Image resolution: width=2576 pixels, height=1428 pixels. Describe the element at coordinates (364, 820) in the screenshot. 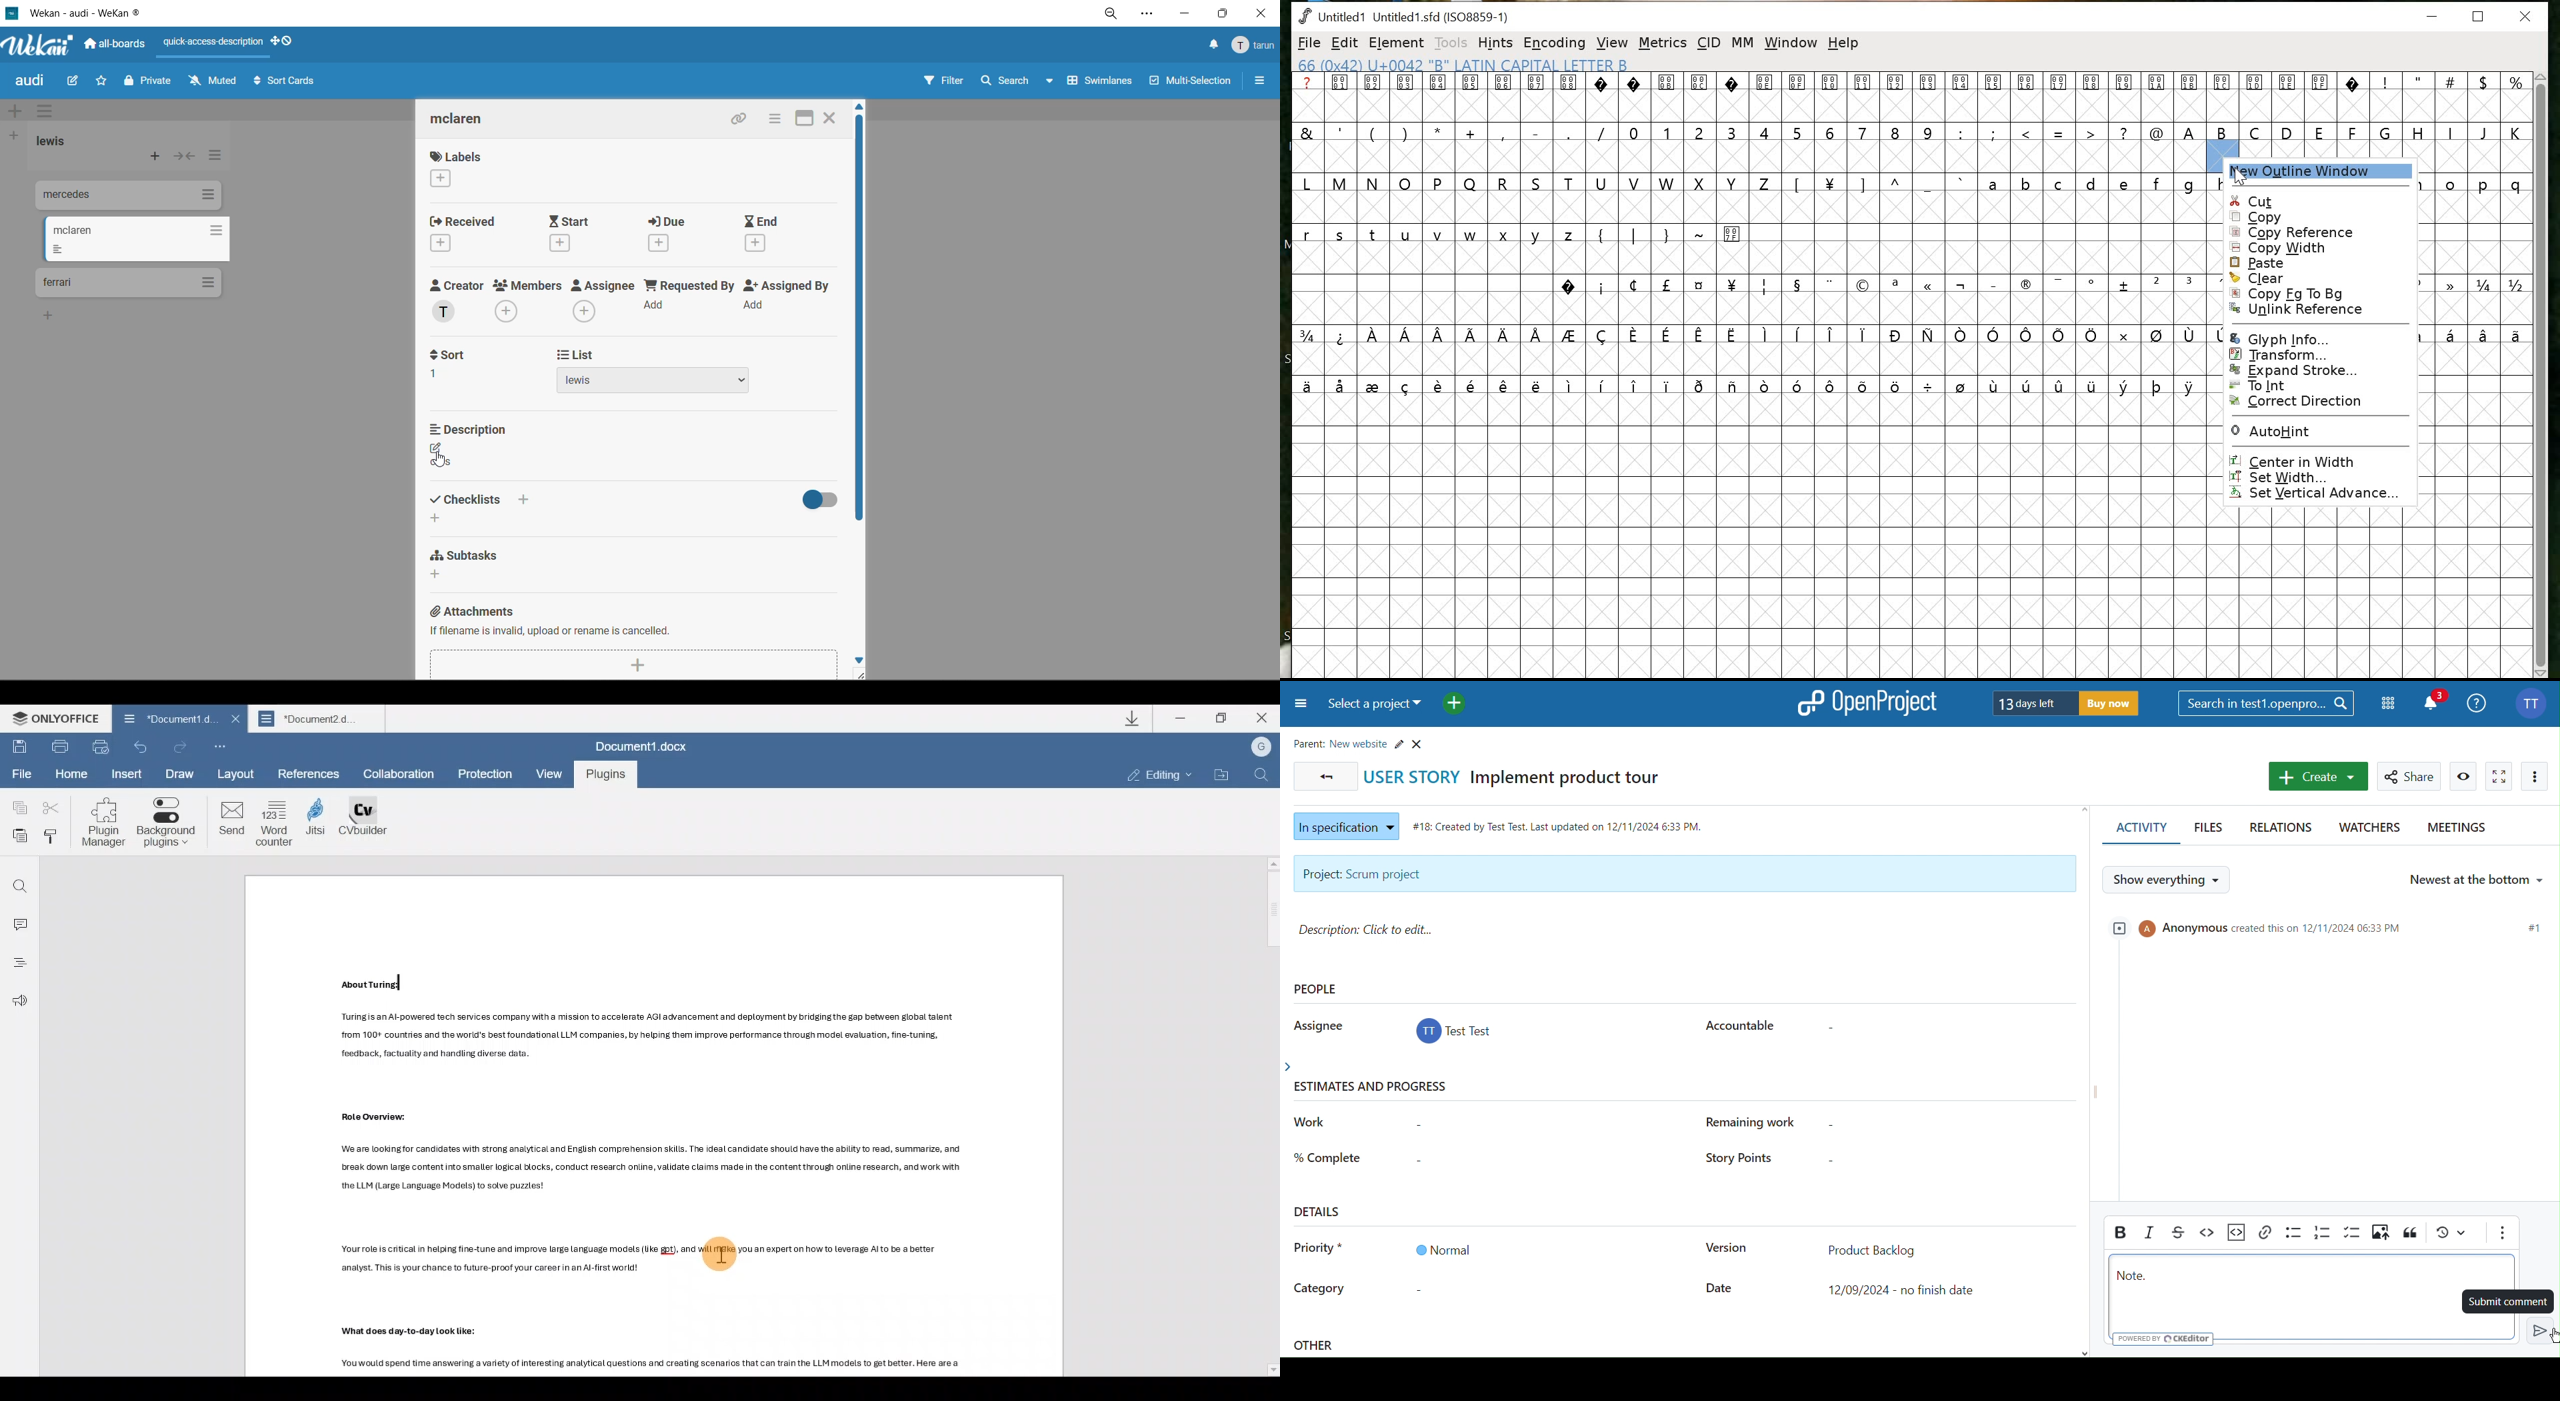

I see `CV builder` at that location.